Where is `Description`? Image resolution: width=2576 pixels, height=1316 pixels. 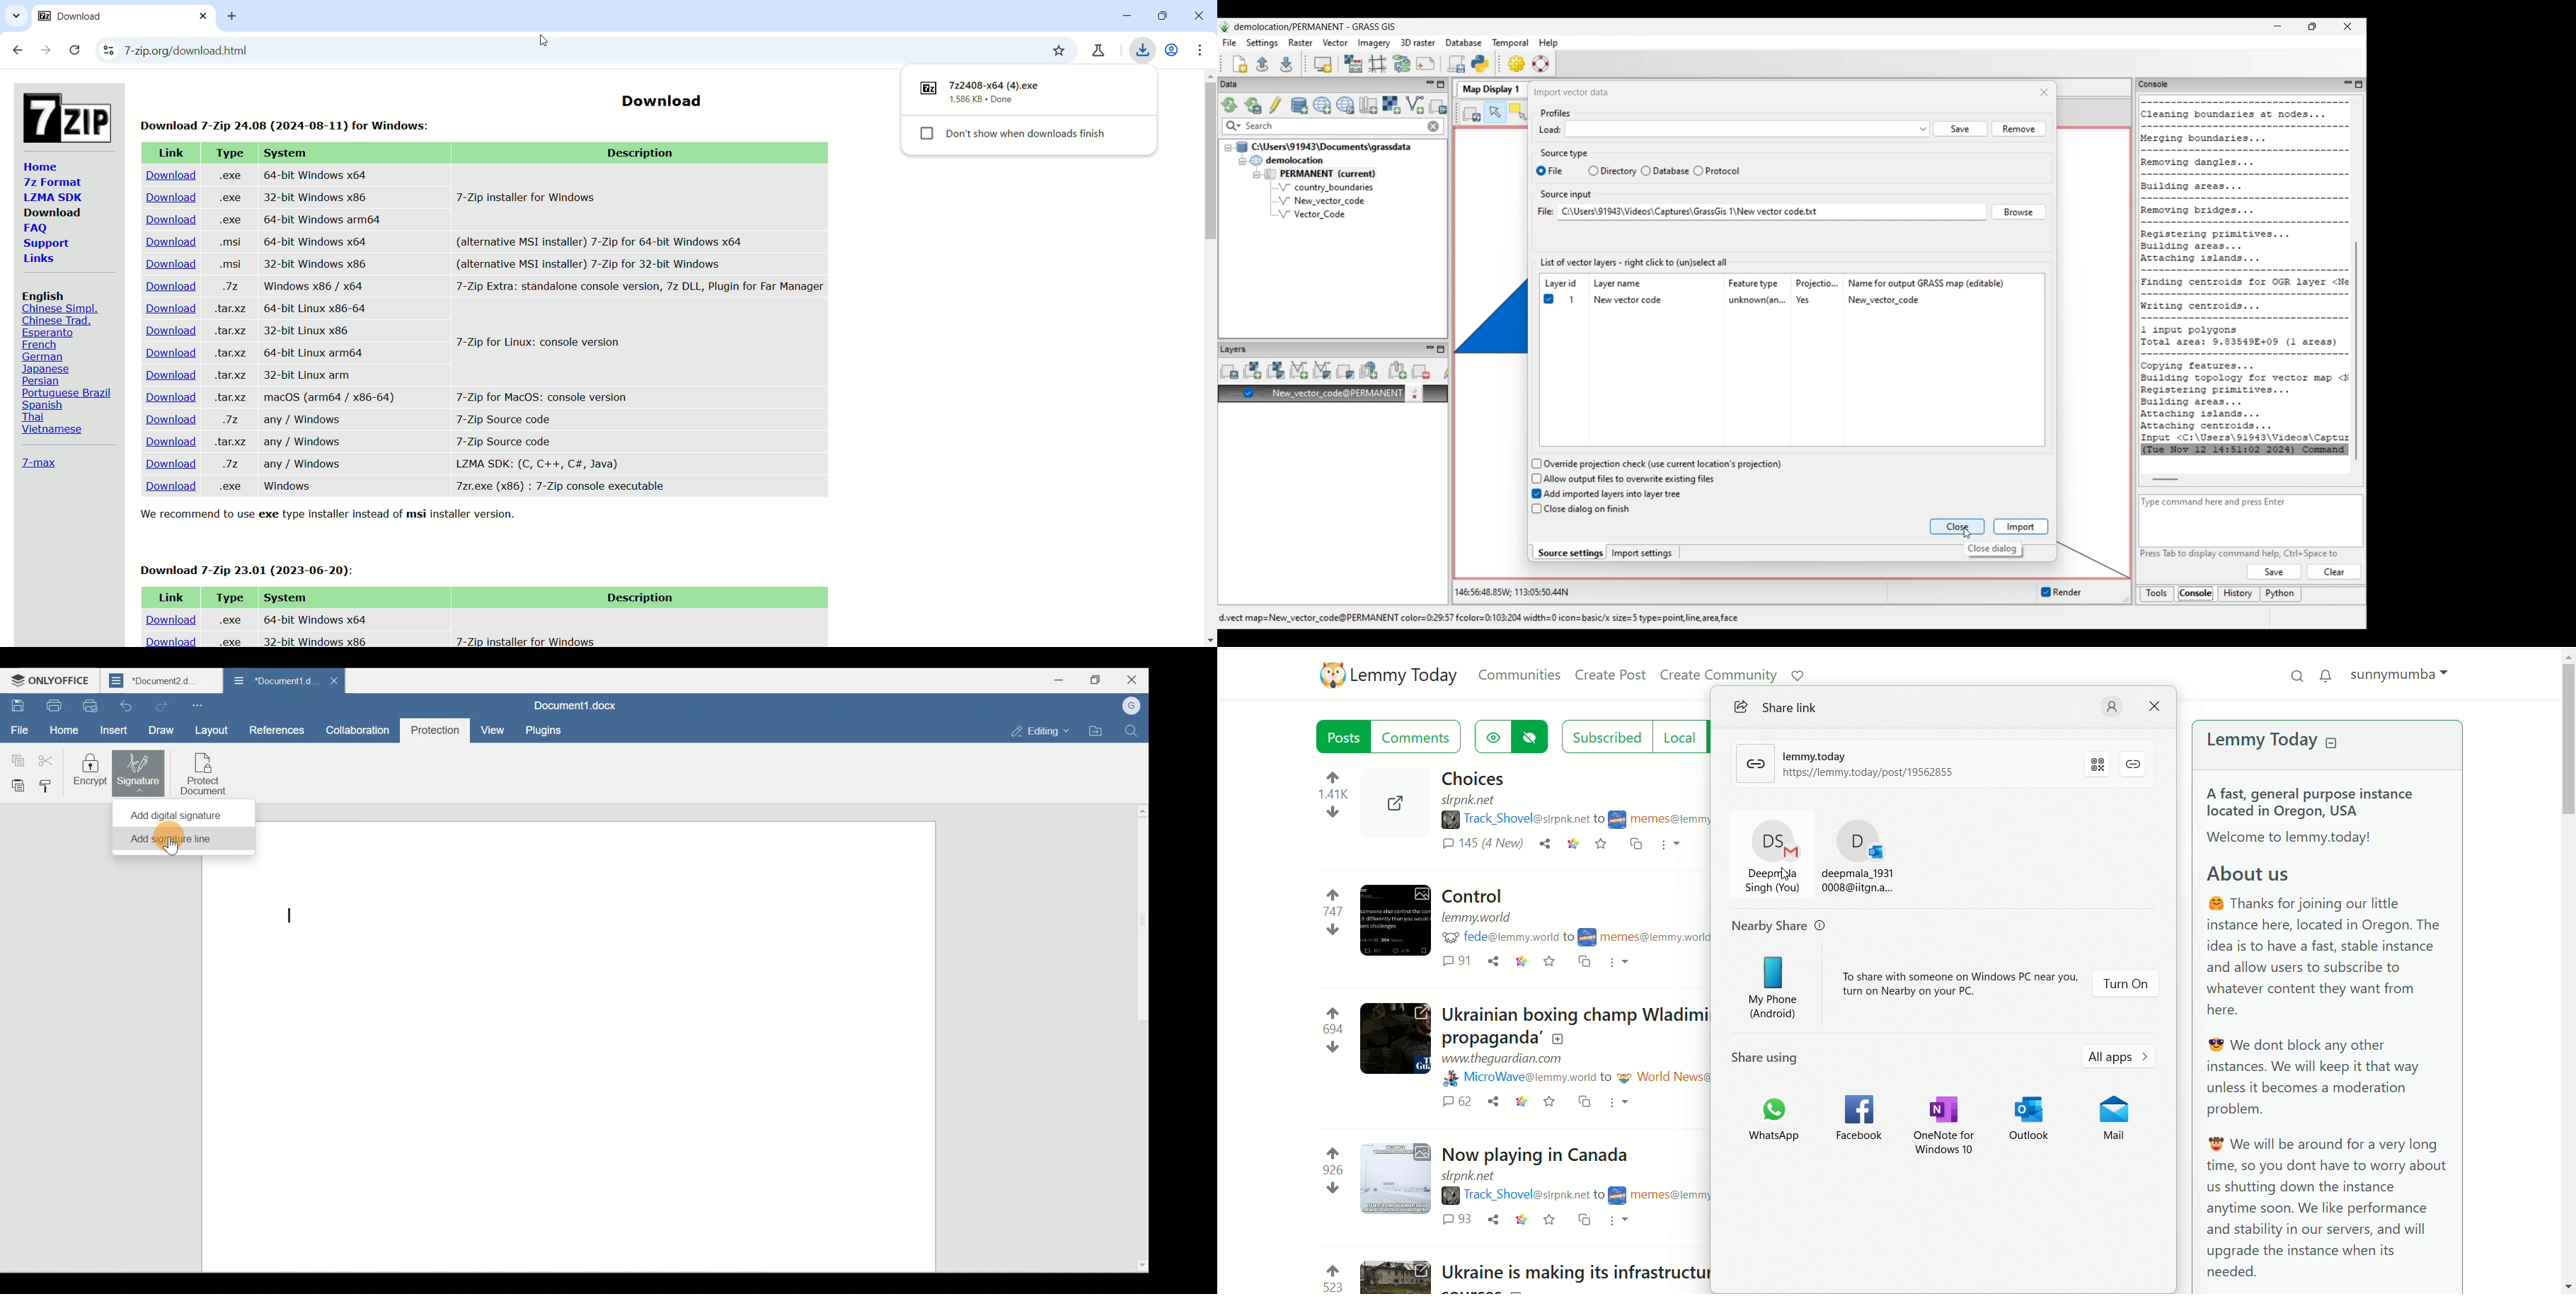 Description is located at coordinates (646, 154).